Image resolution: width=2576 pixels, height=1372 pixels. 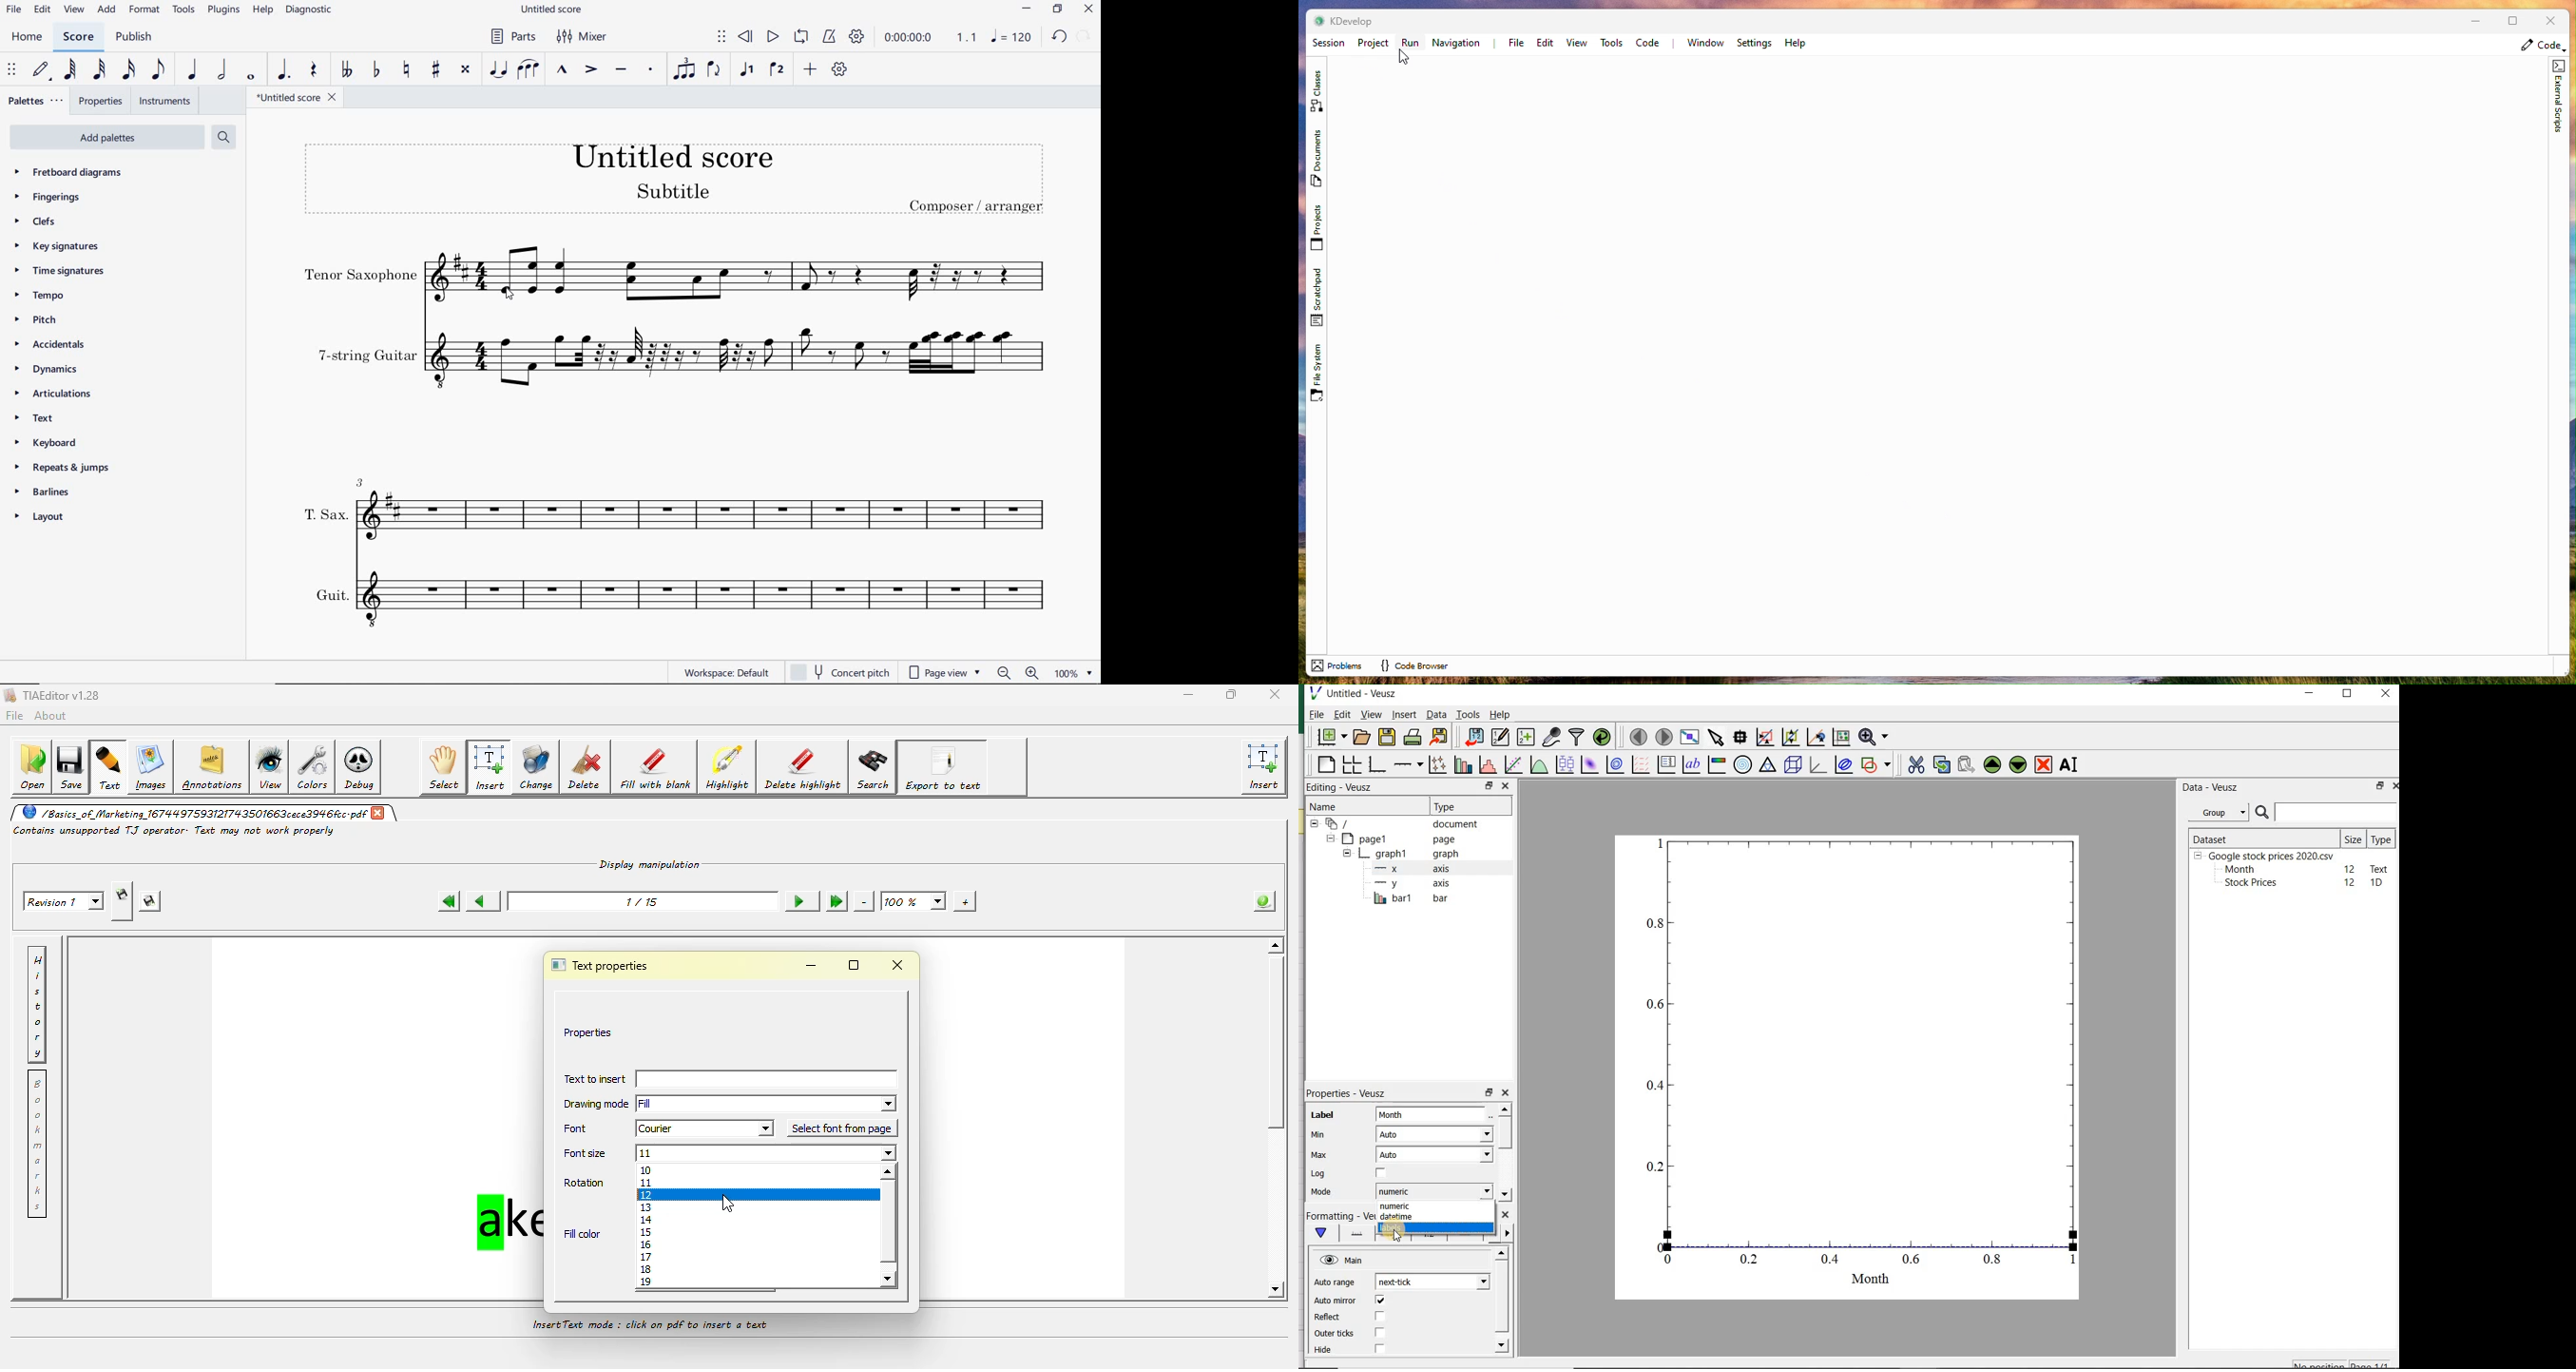 I want to click on scrollbar, so click(x=1504, y=1153).